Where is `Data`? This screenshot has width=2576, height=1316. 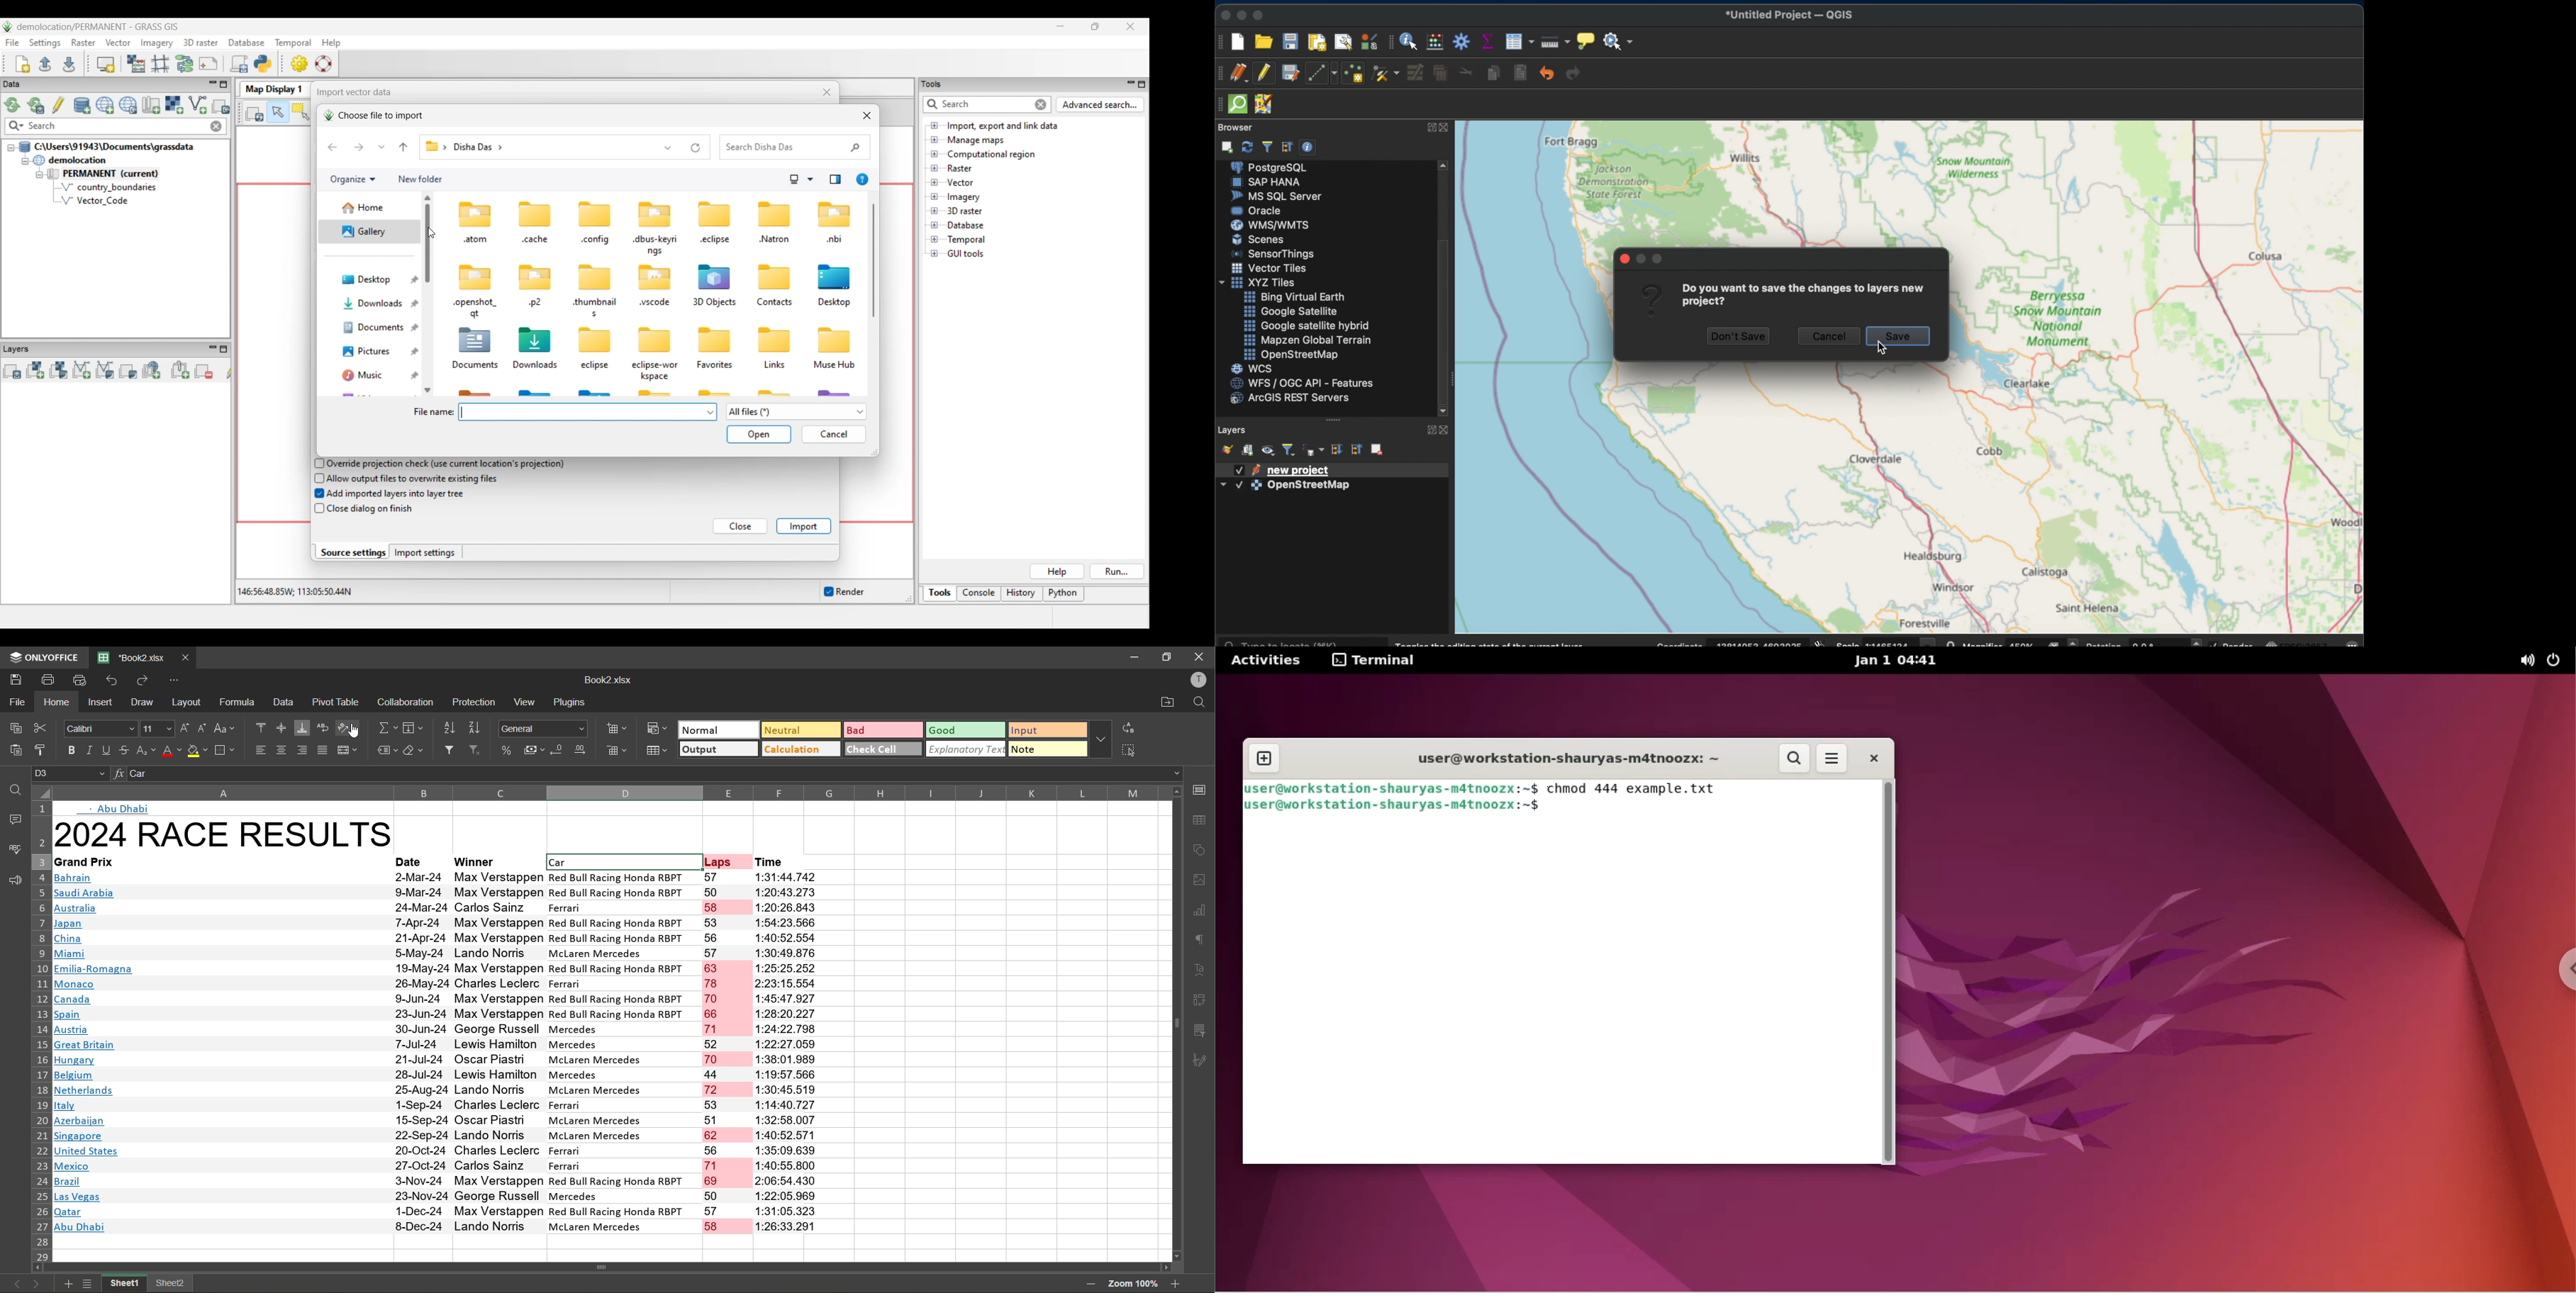 Data is located at coordinates (603, 1045).